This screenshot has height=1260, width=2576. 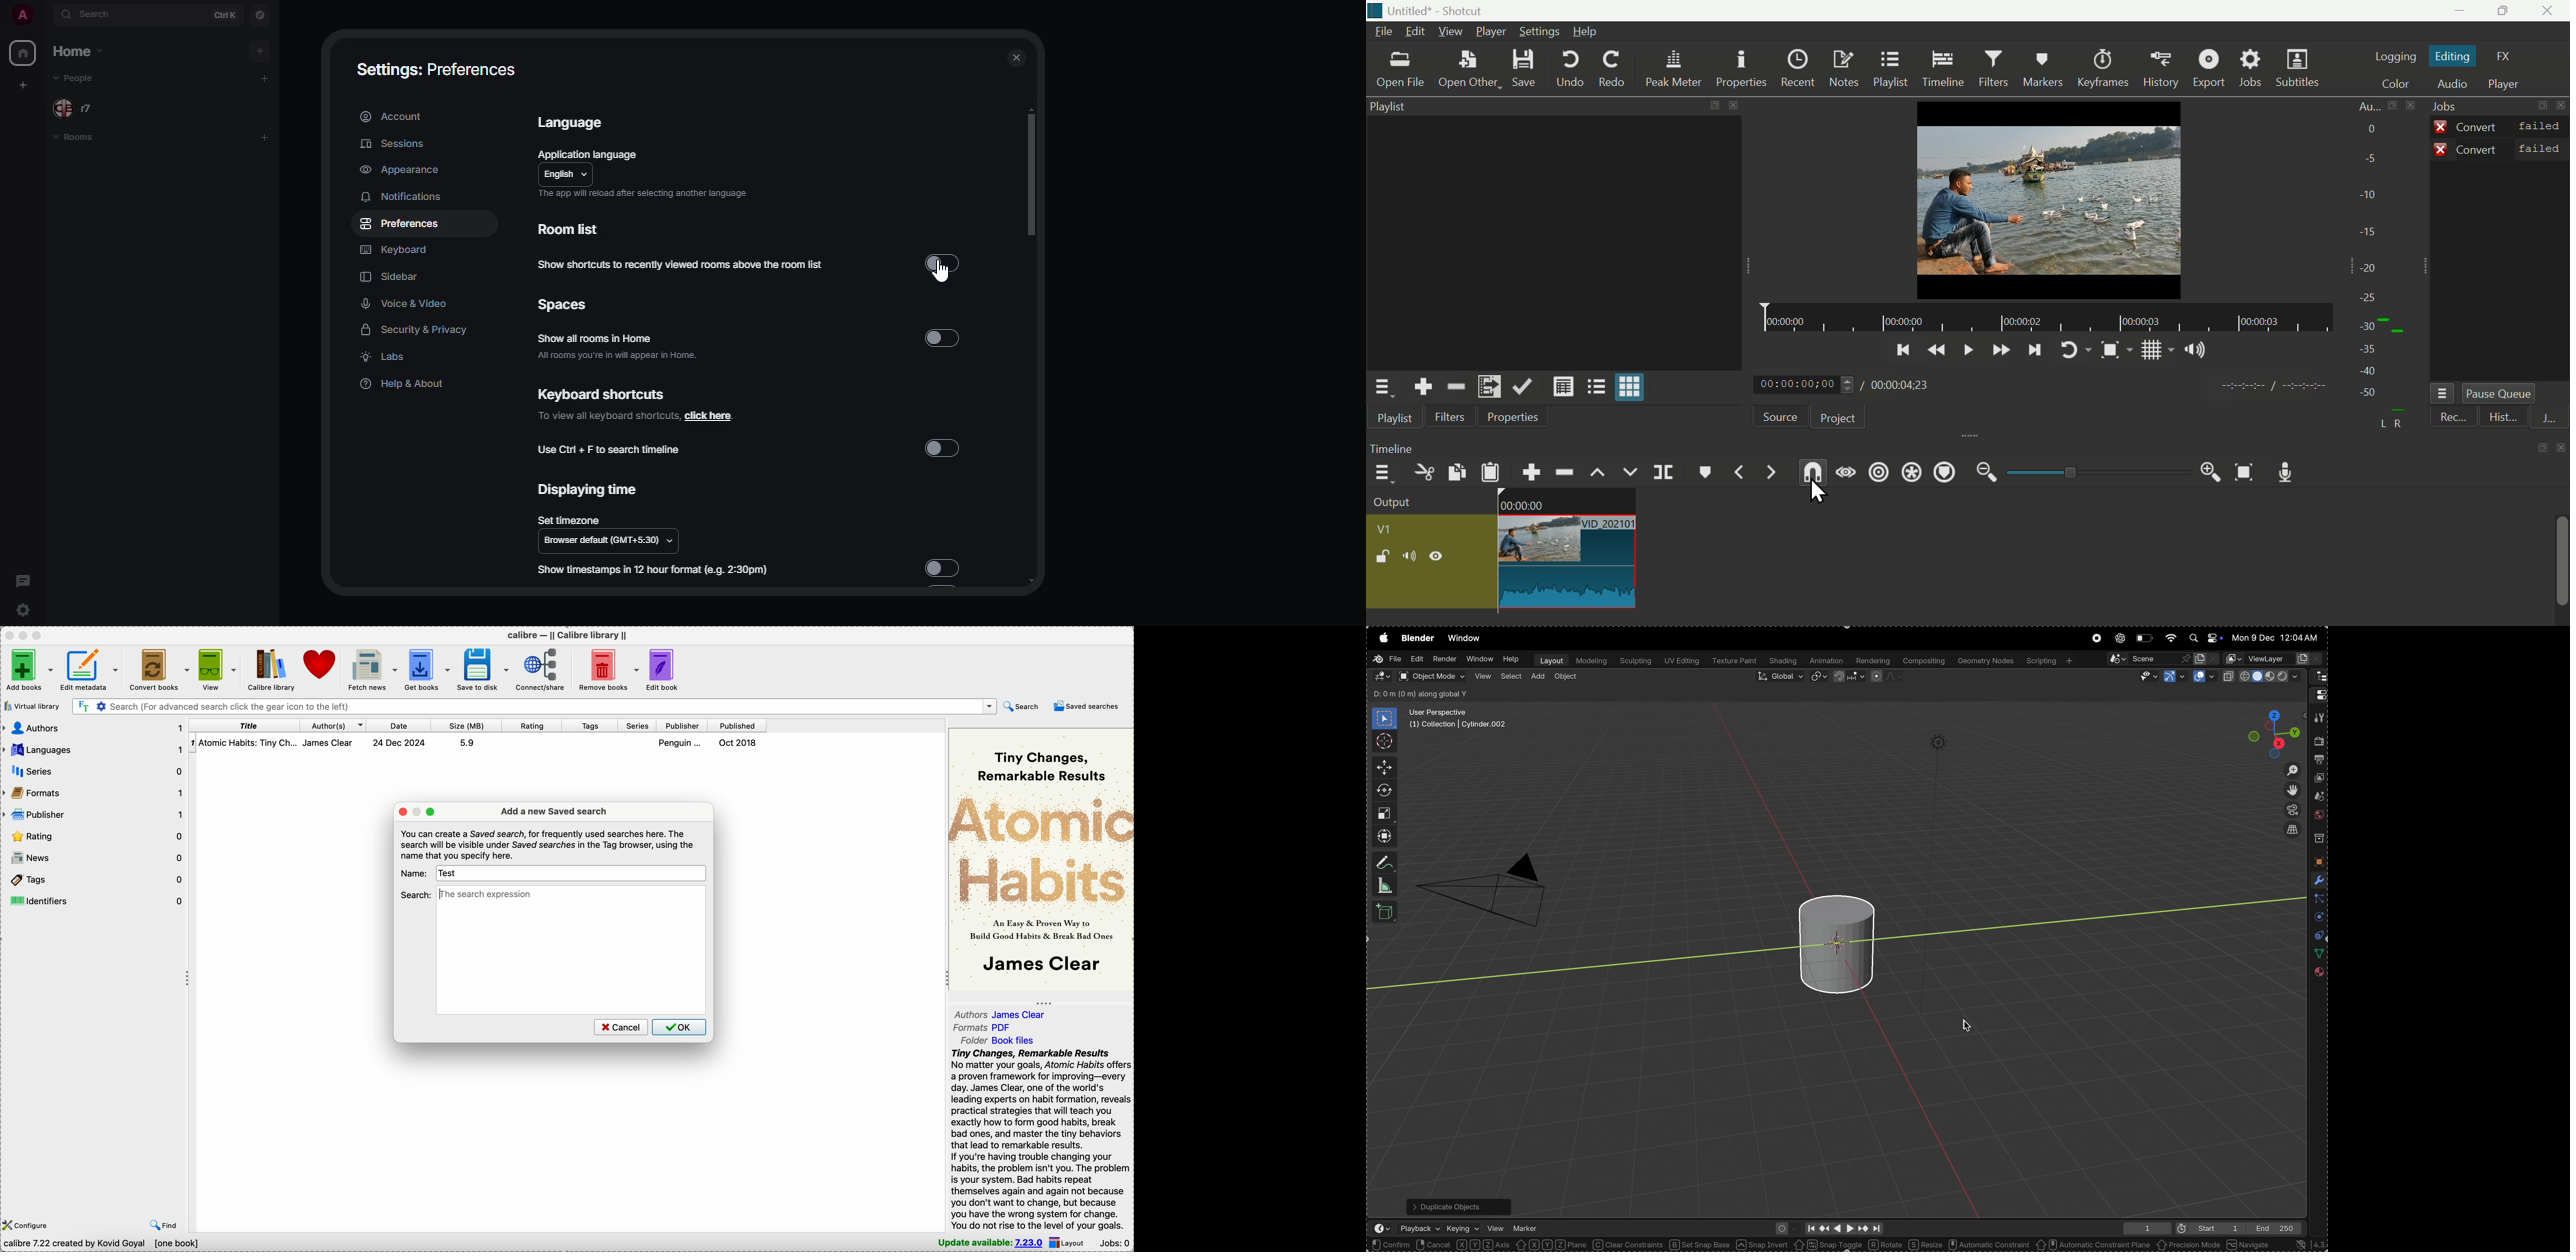 What do you see at coordinates (1521, 1245) in the screenshot?
I see `Set 3d cursor` at bounding box center [1521, 1245].